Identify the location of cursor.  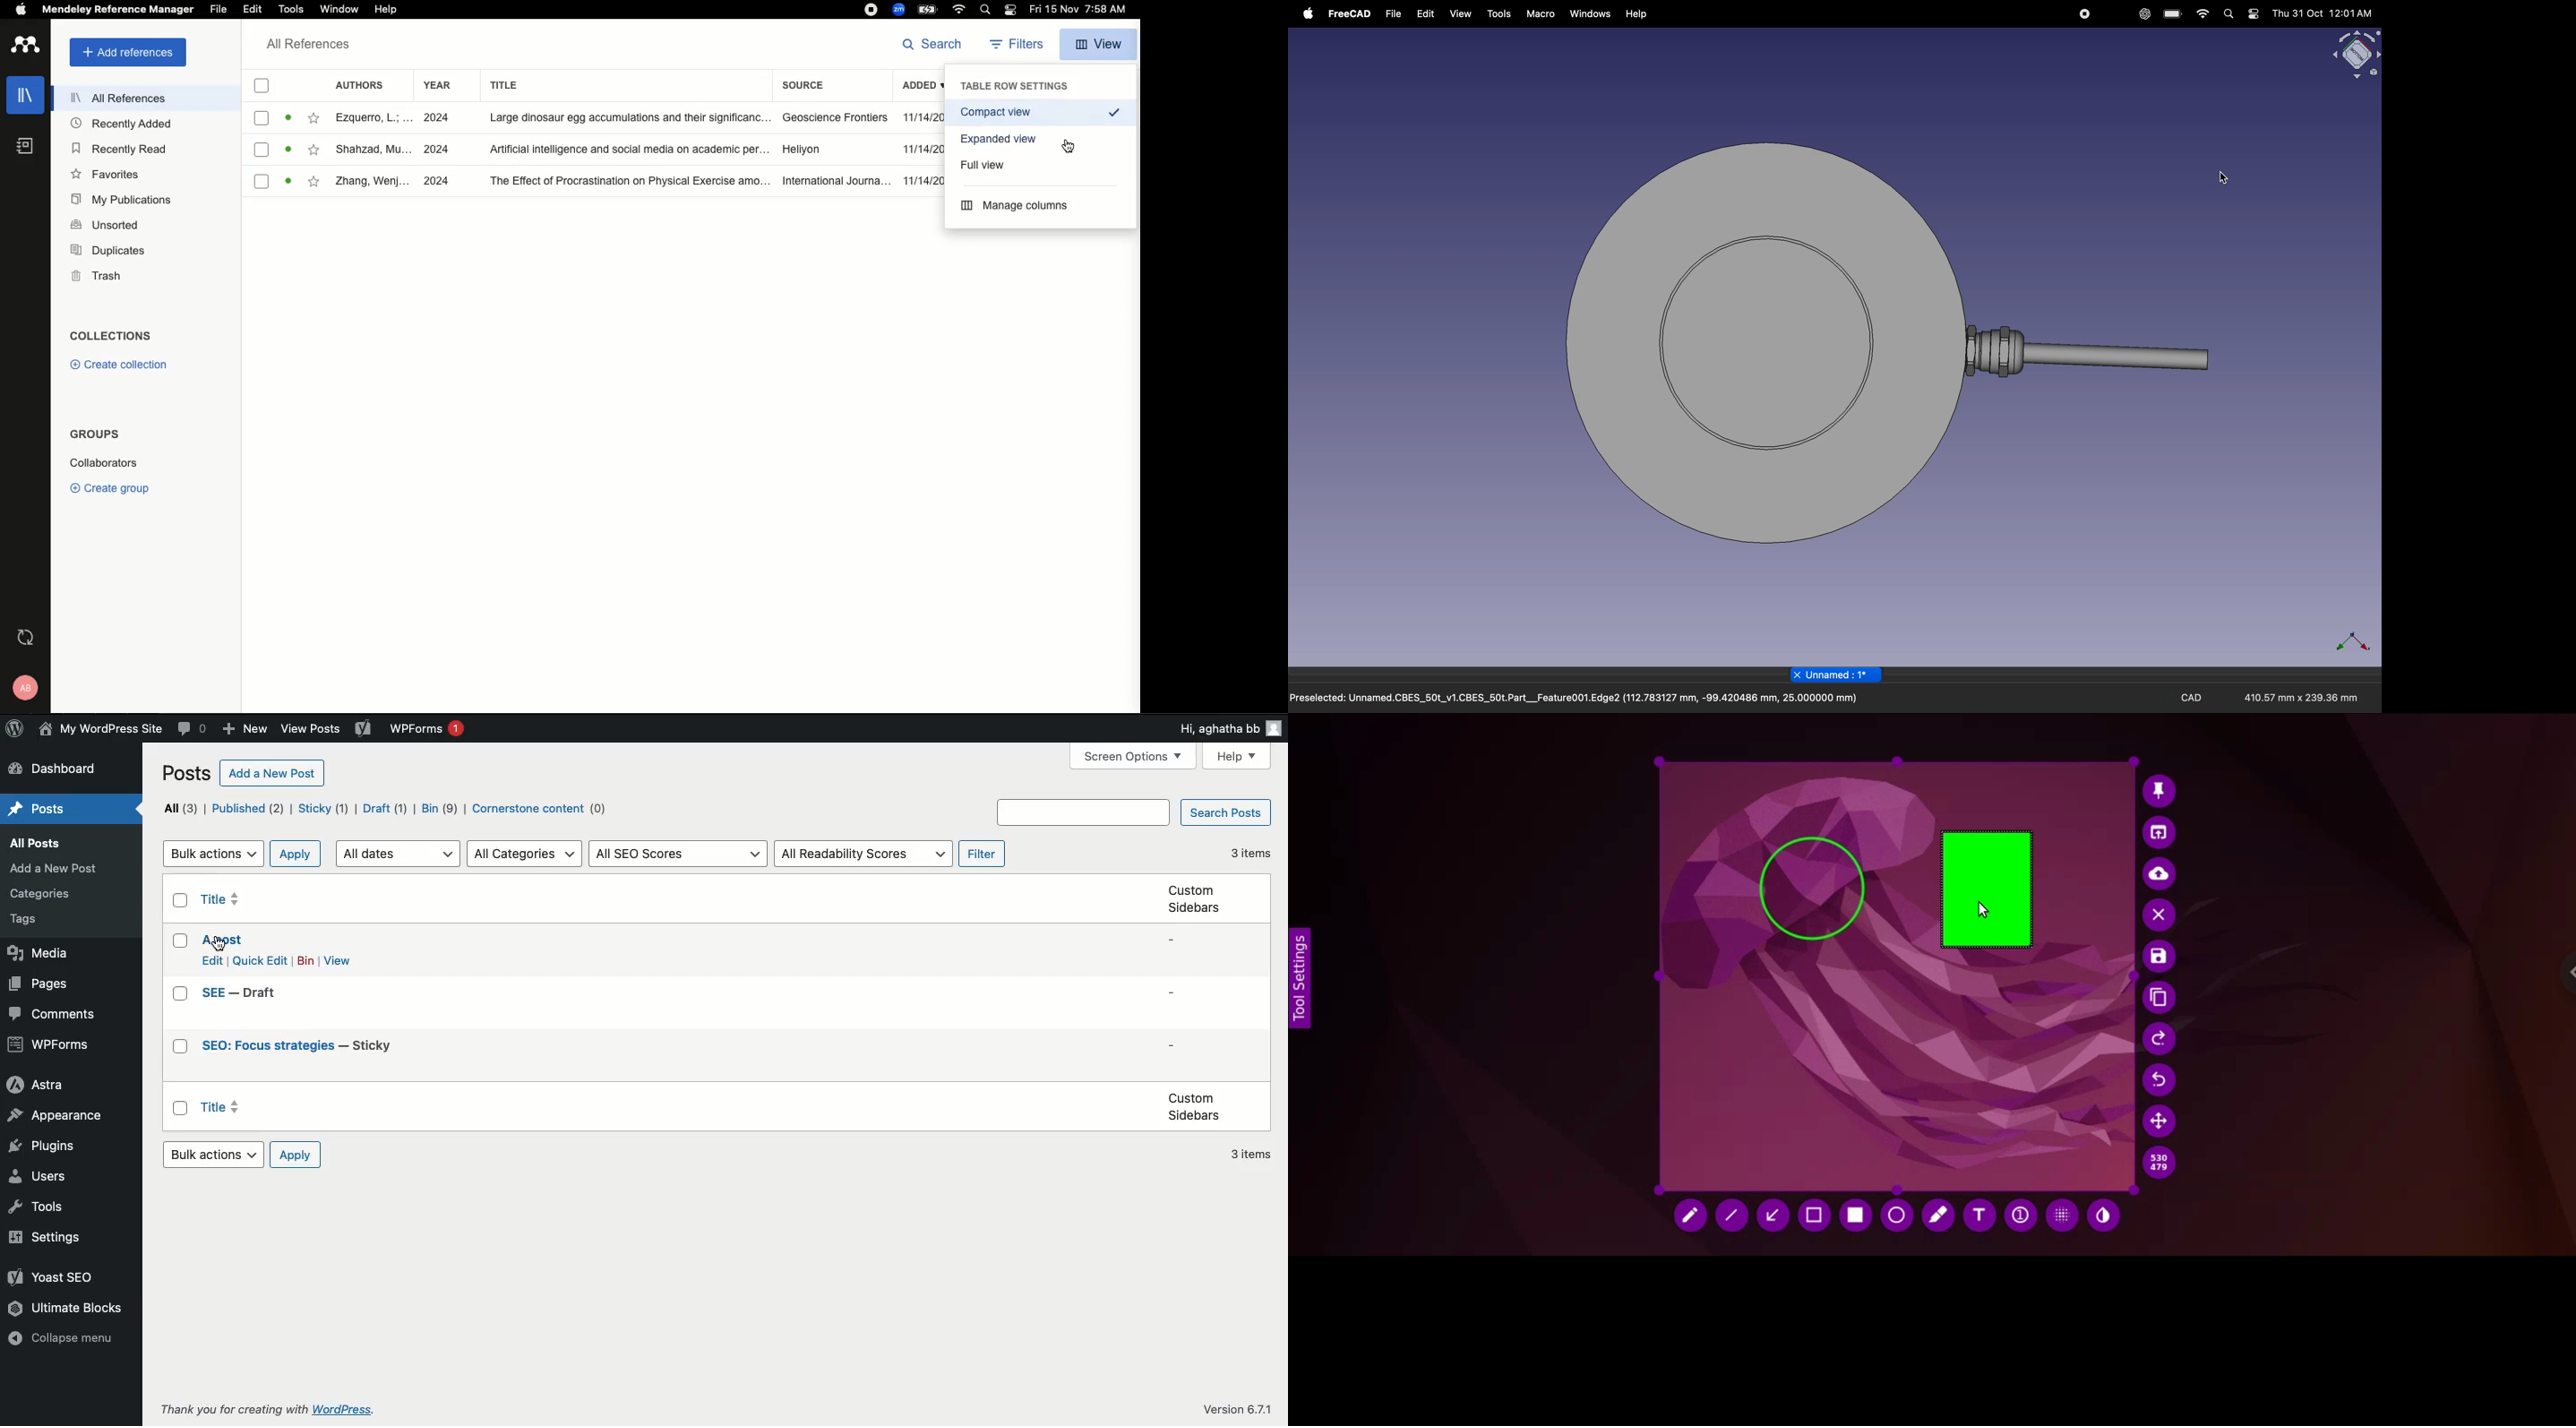
(2226, 179).